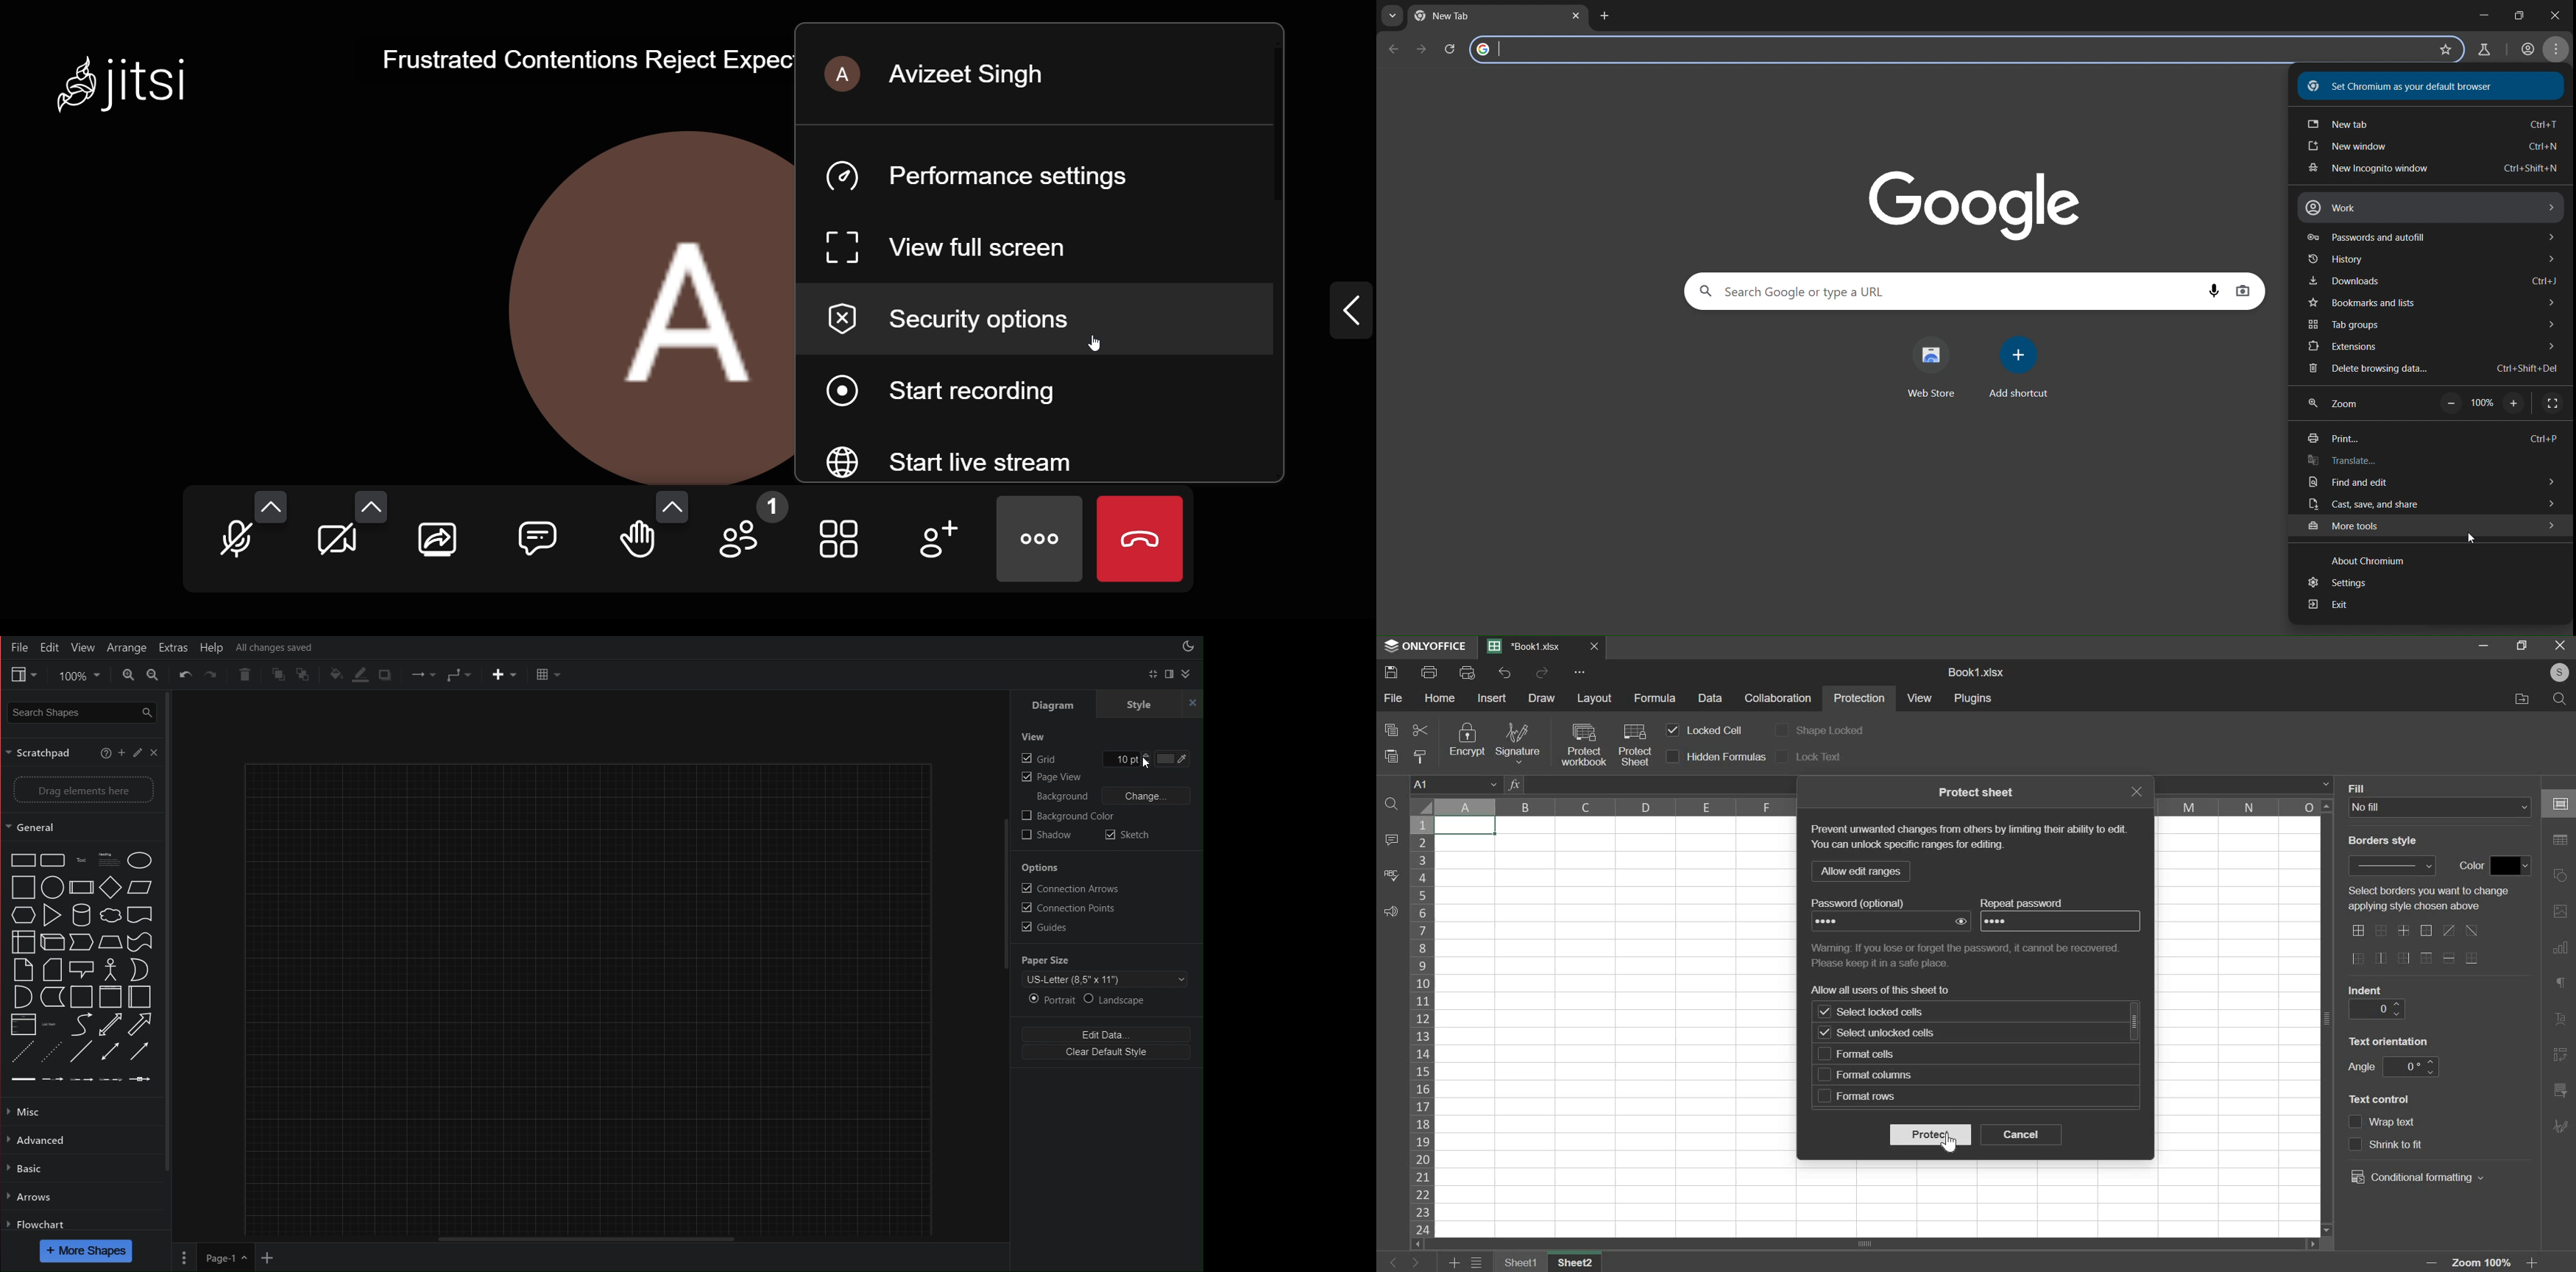 The height and width of the screenshot is (1288, 2576). Describe the element at coordinates (1866, 1097) in the screenshot. I see `format rows` at that location.